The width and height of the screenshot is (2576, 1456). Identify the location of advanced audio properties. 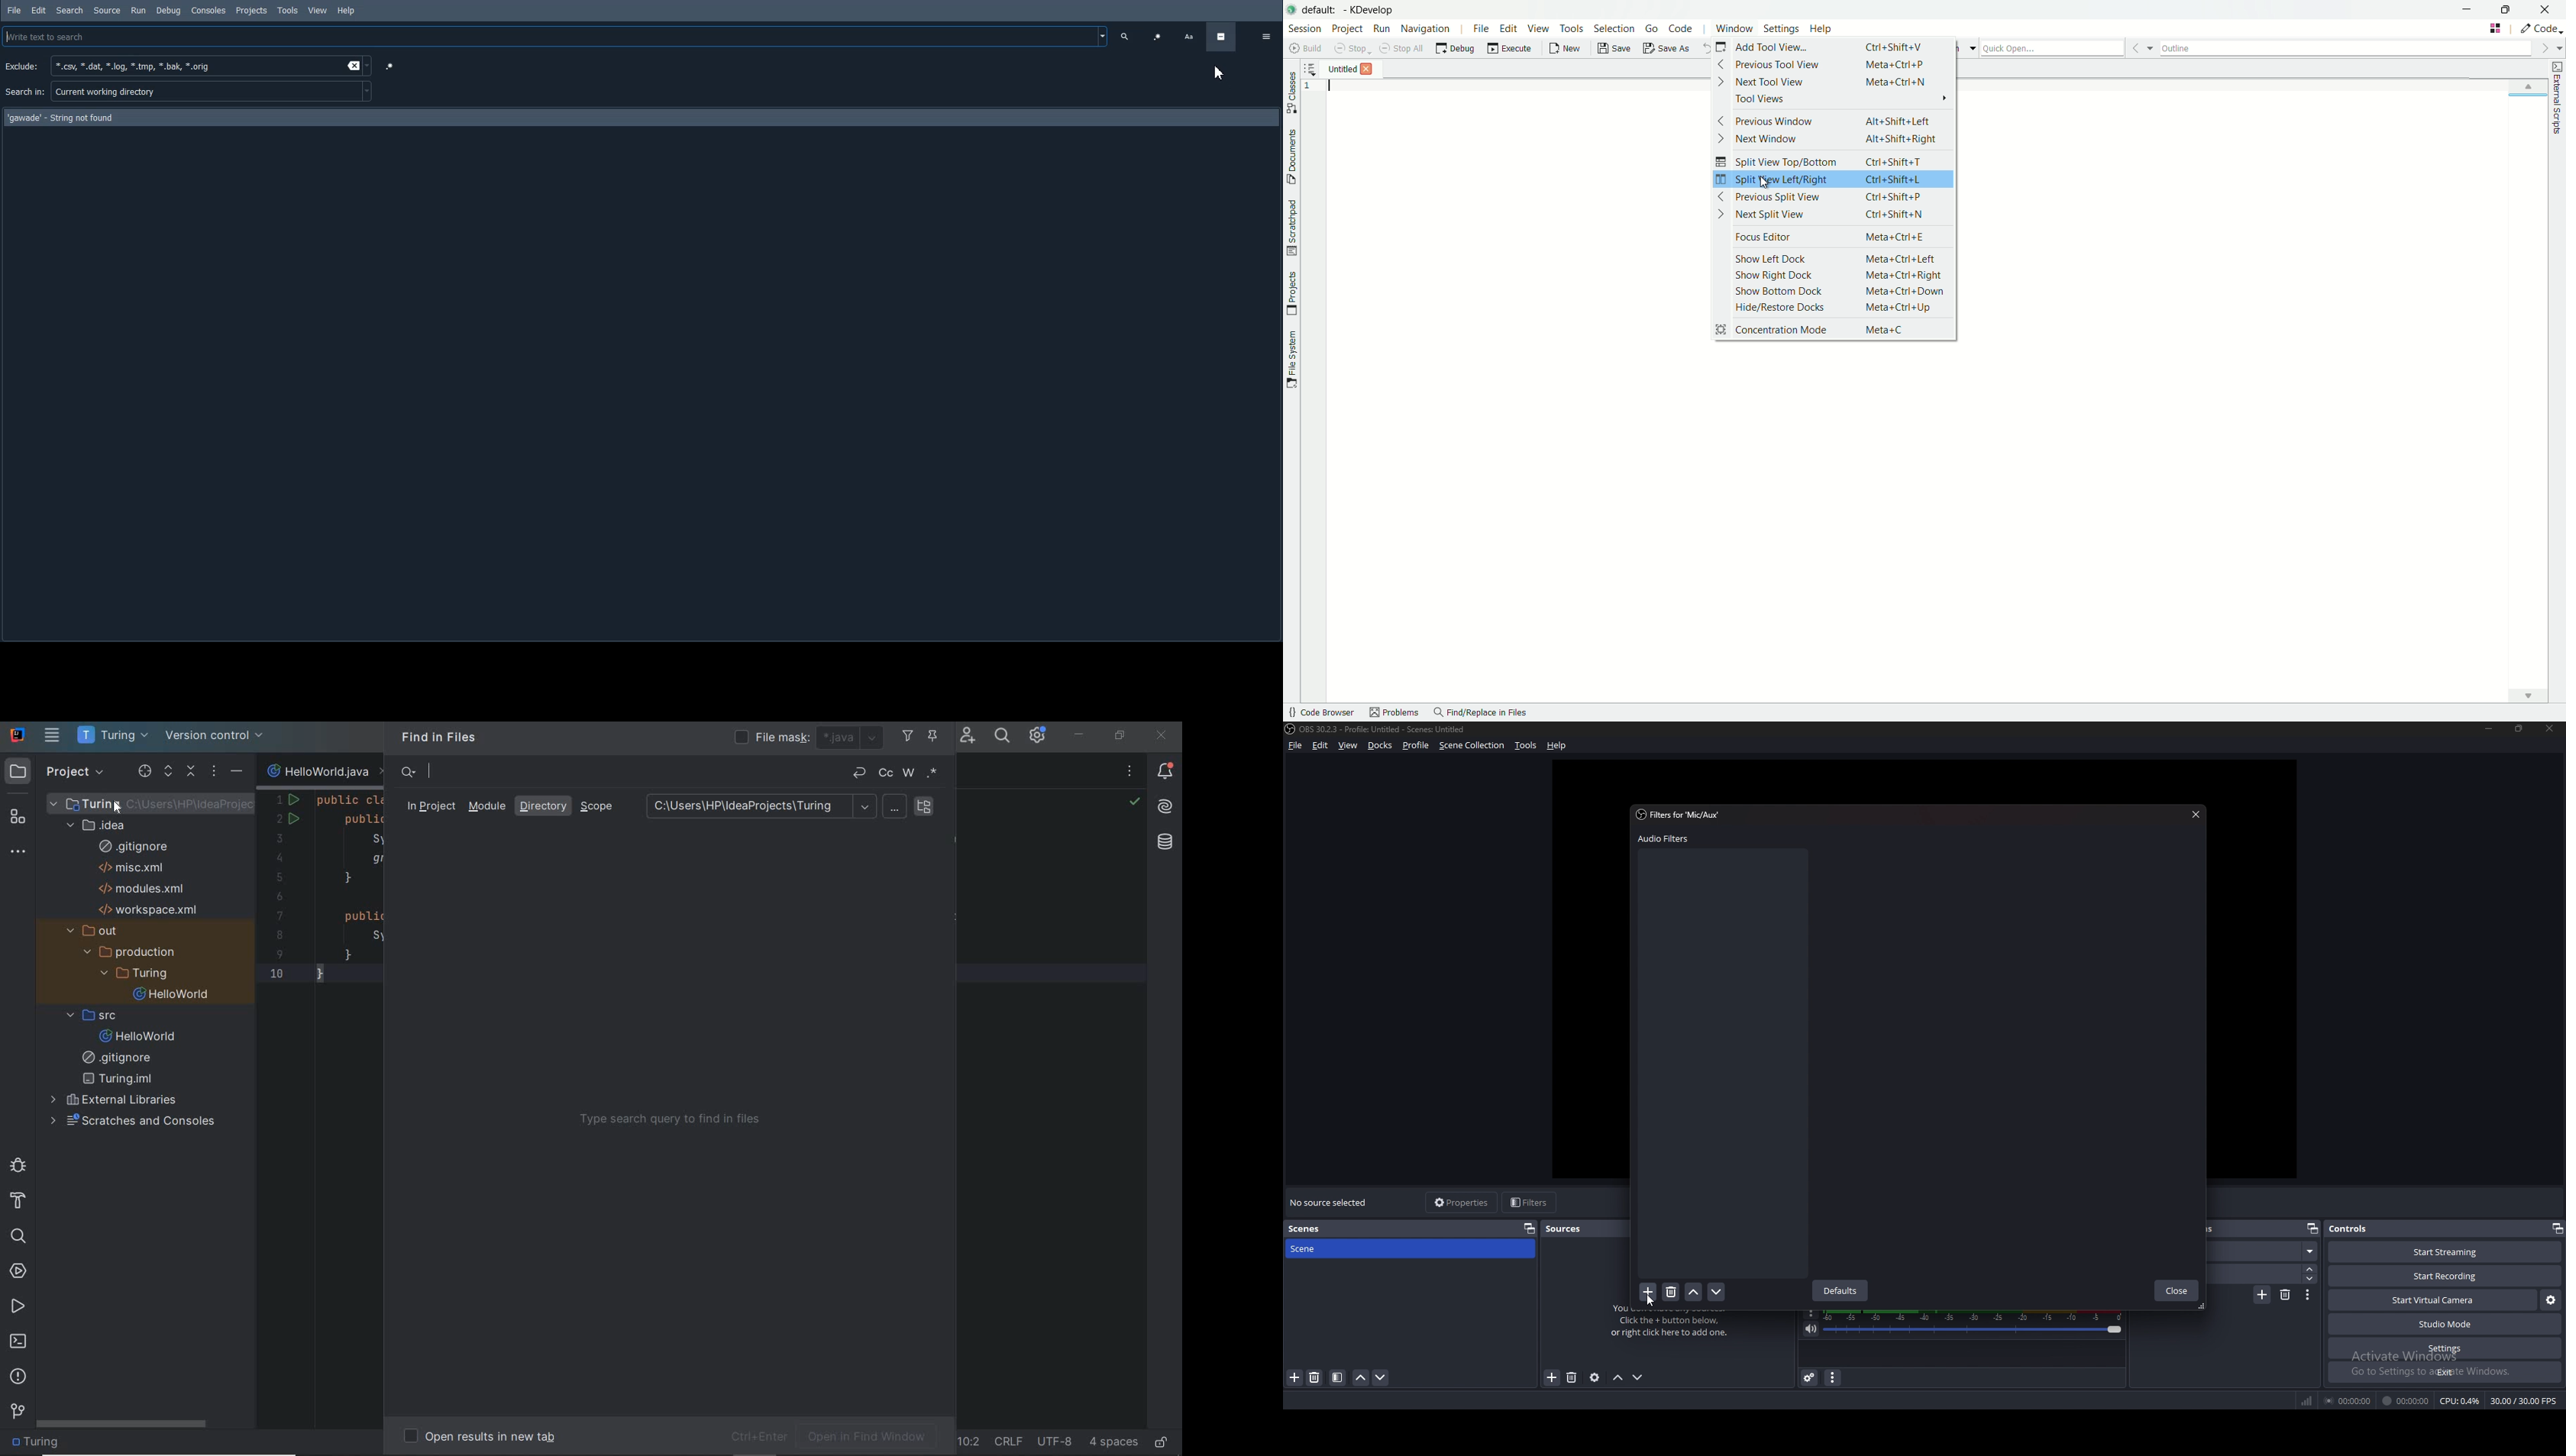
(1810, 1378).